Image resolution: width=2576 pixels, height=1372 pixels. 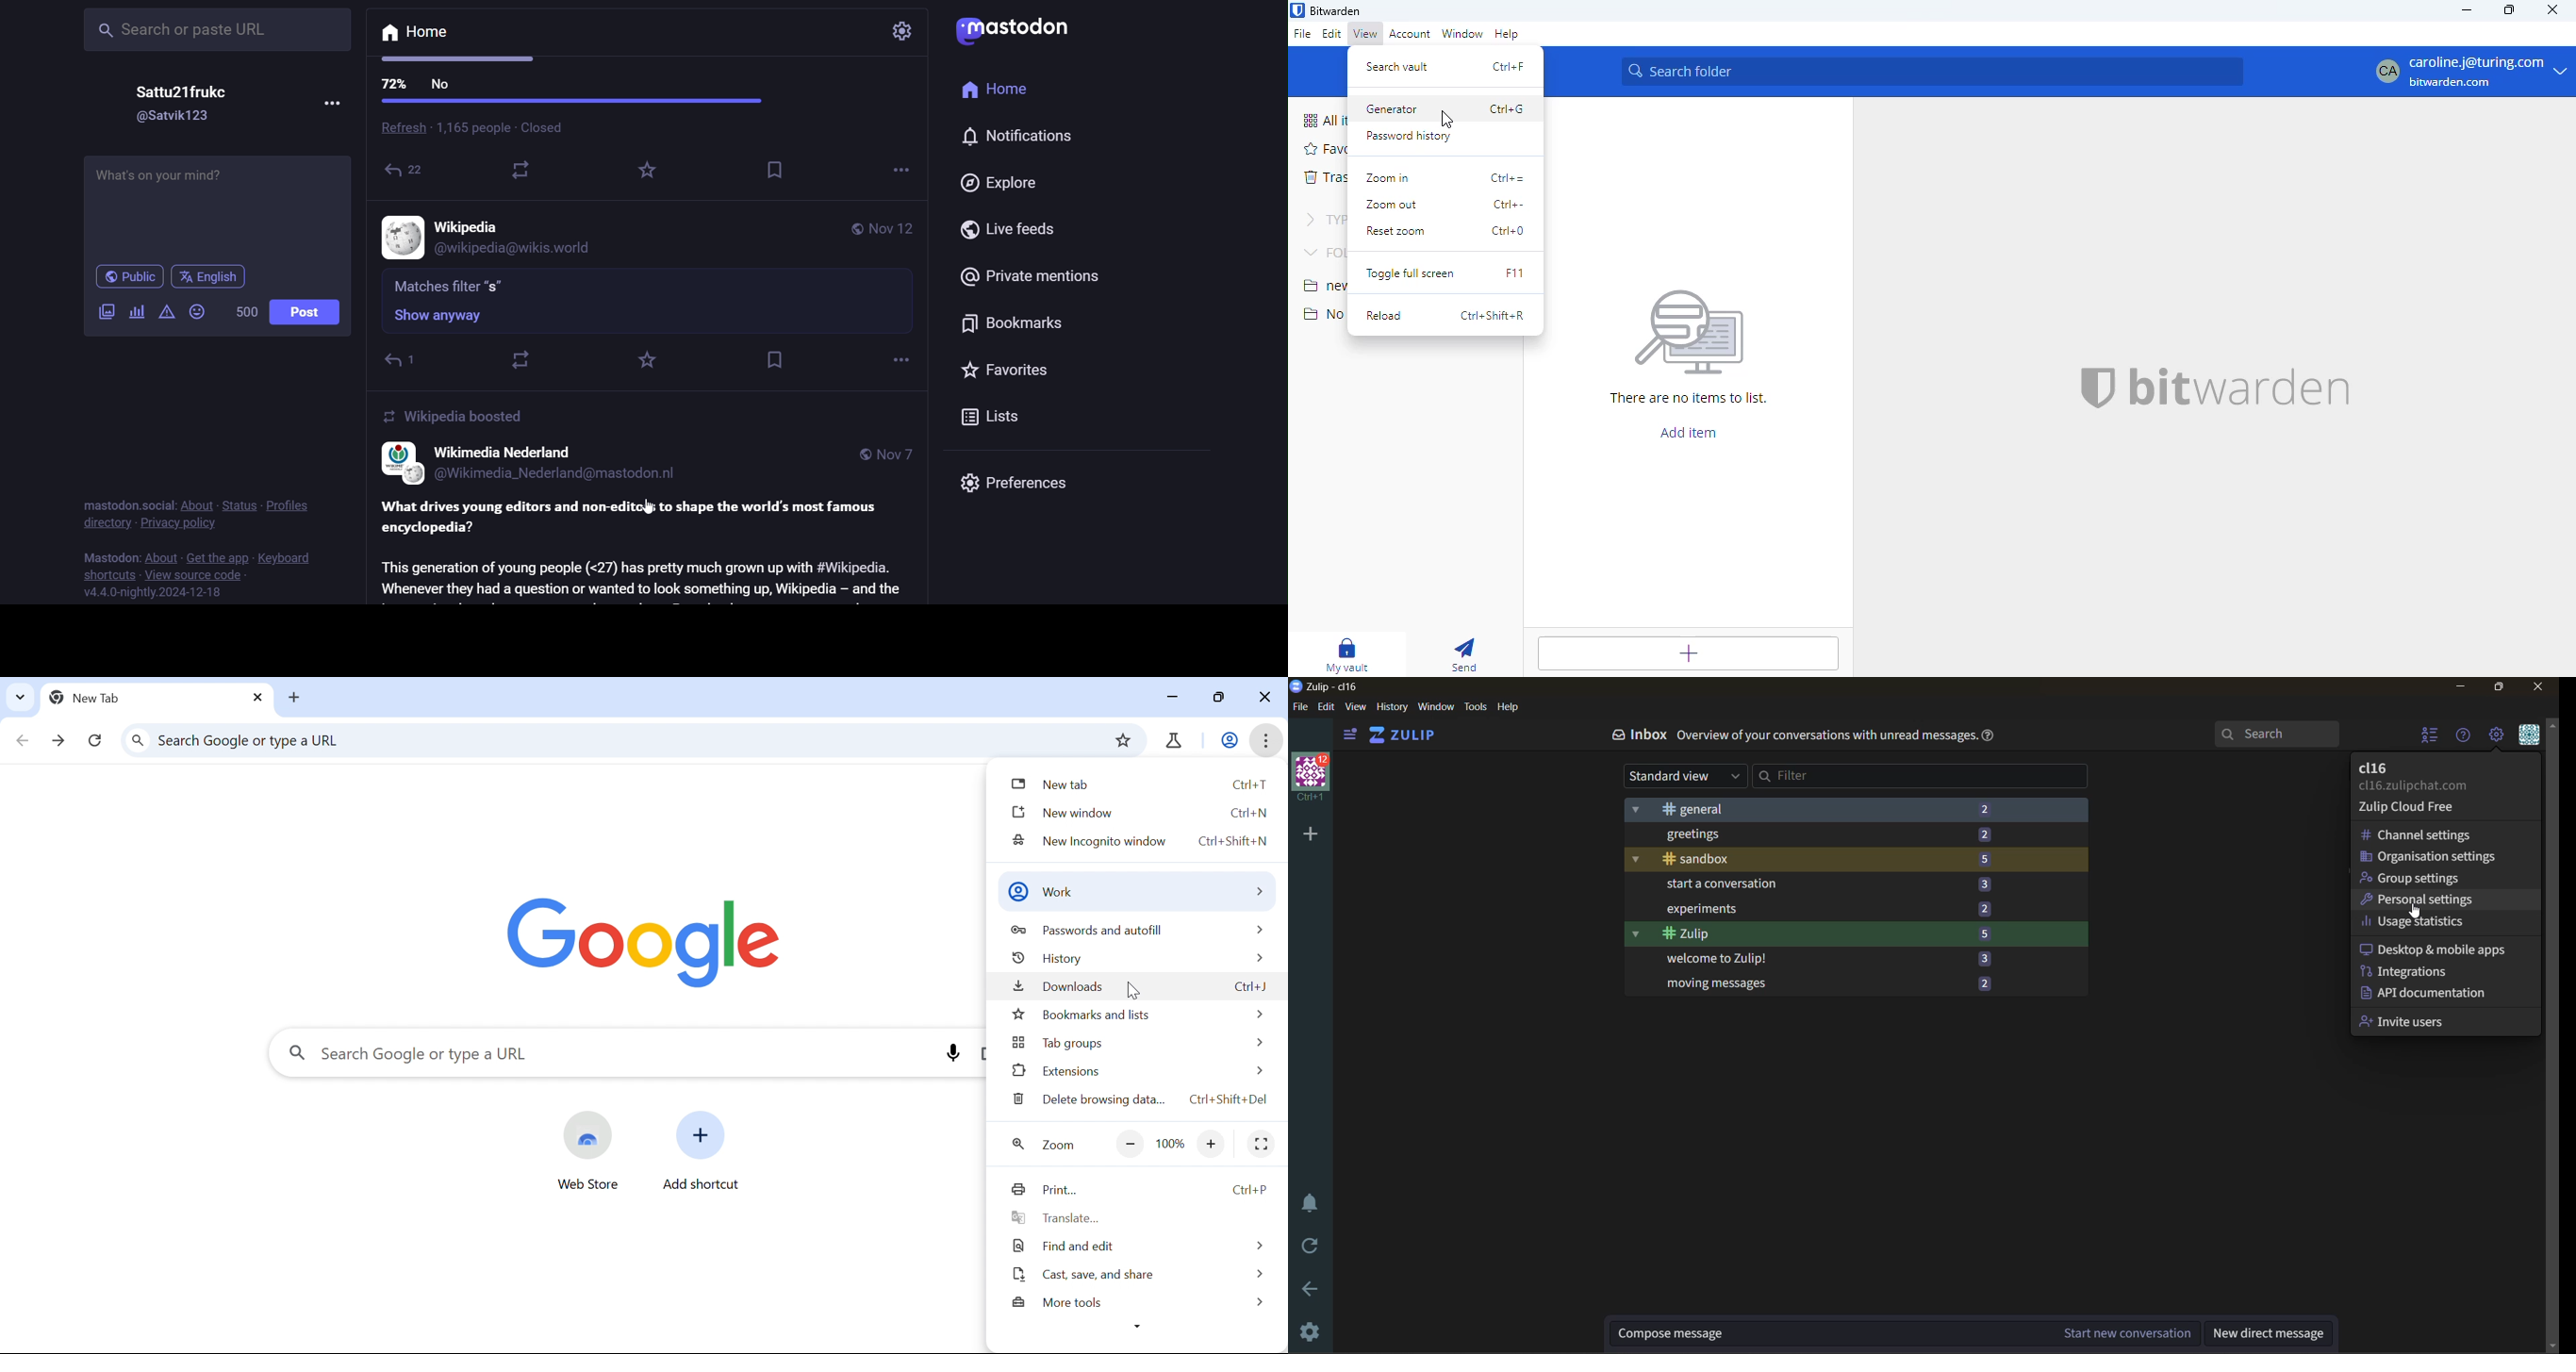 I want to click on reshare, so click(x=523, y=361).